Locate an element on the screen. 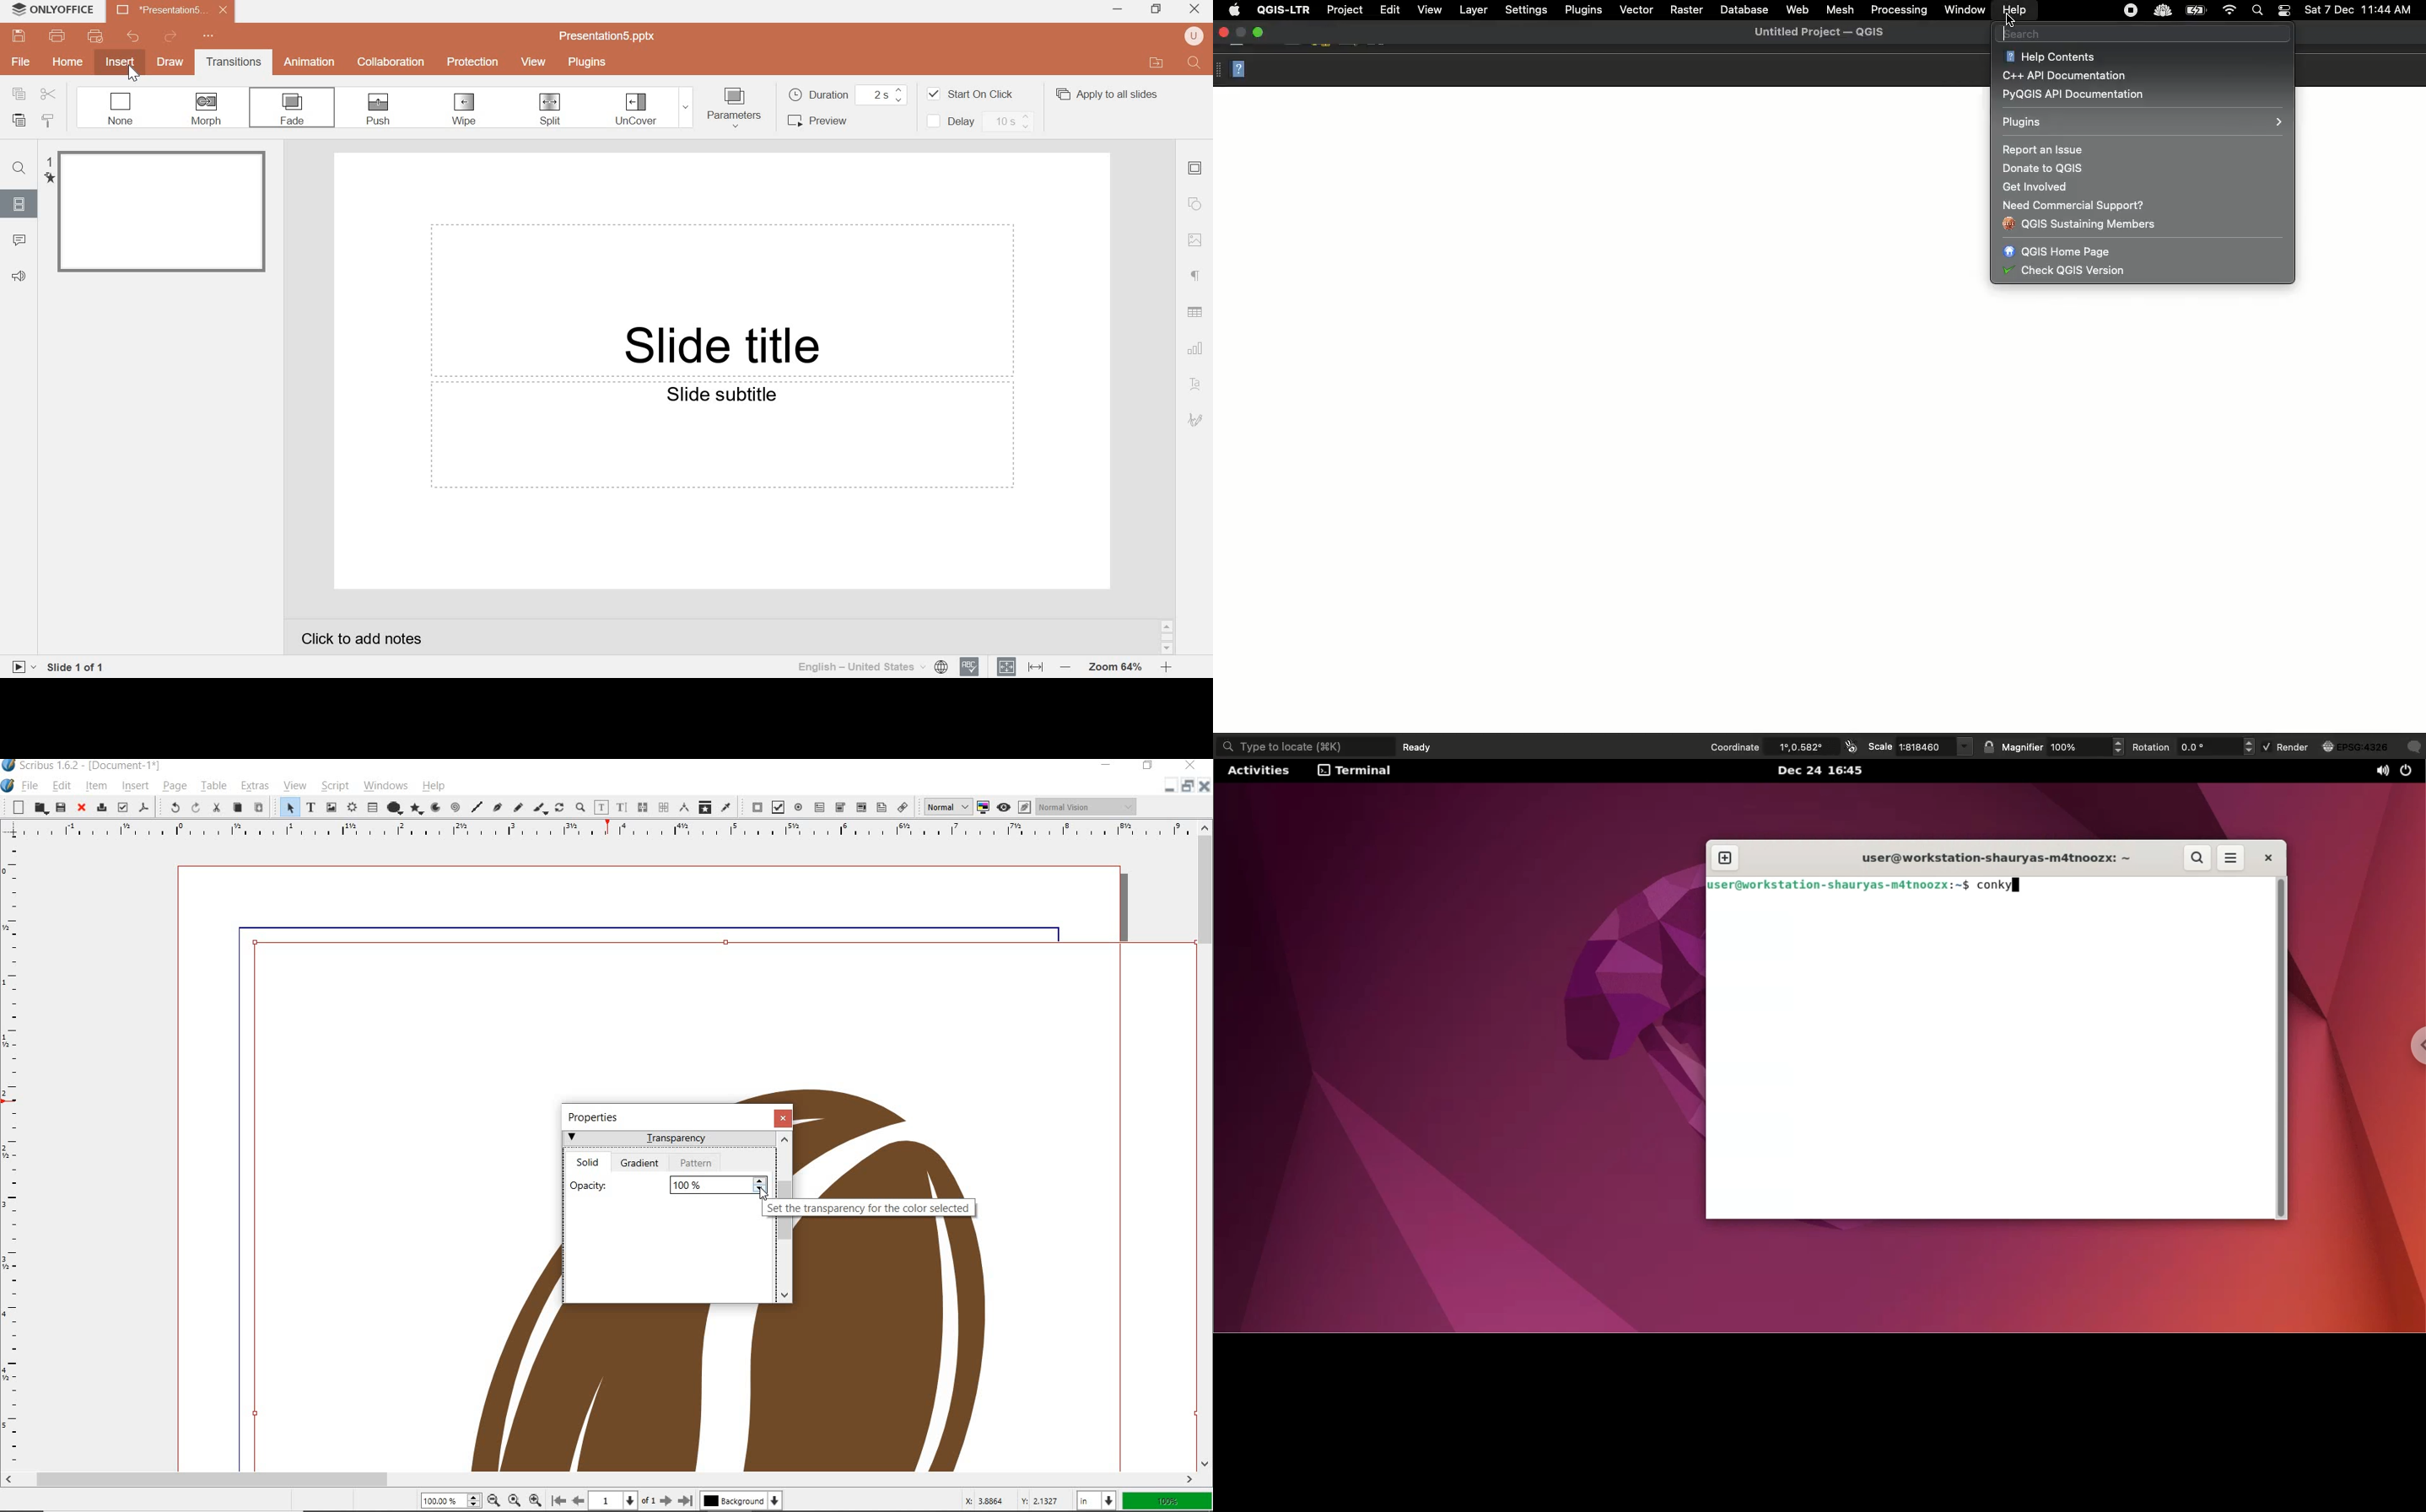 This screenshot has height=1512, width=2436. shape settings is located at coordinates (1193, 205).